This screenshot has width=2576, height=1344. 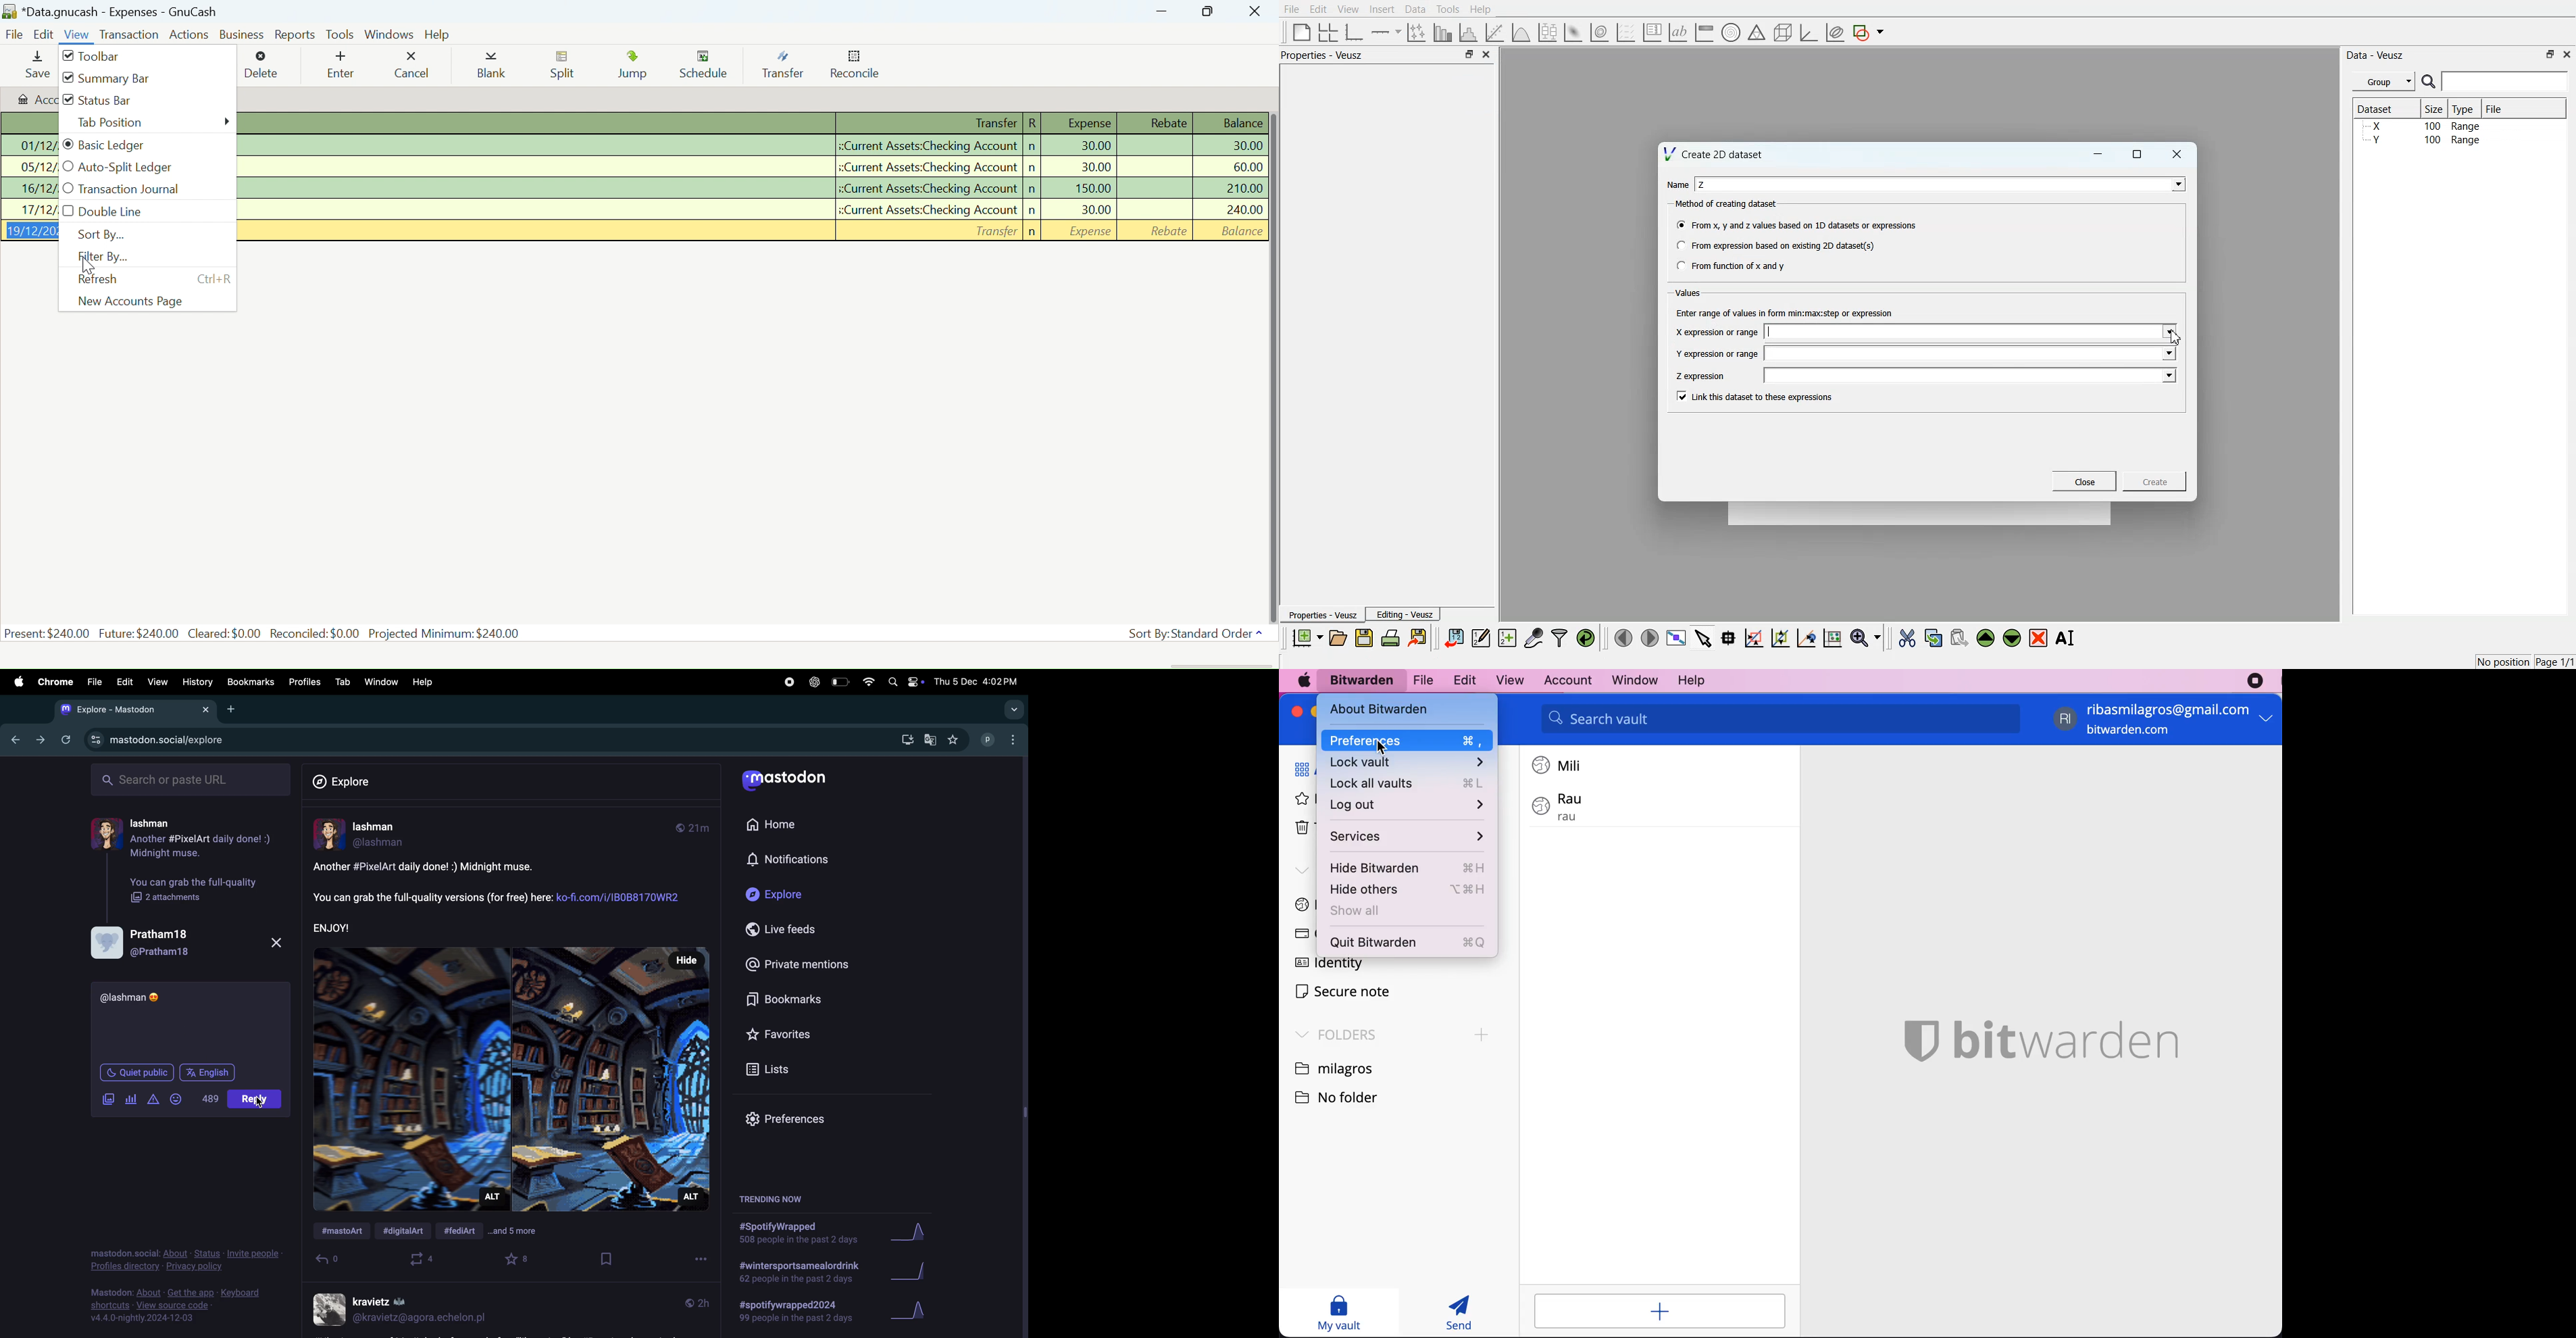 What do you see at coordinates (255, 1099) in the screenshot?
I see `post` at bounding box center [255, 1099].